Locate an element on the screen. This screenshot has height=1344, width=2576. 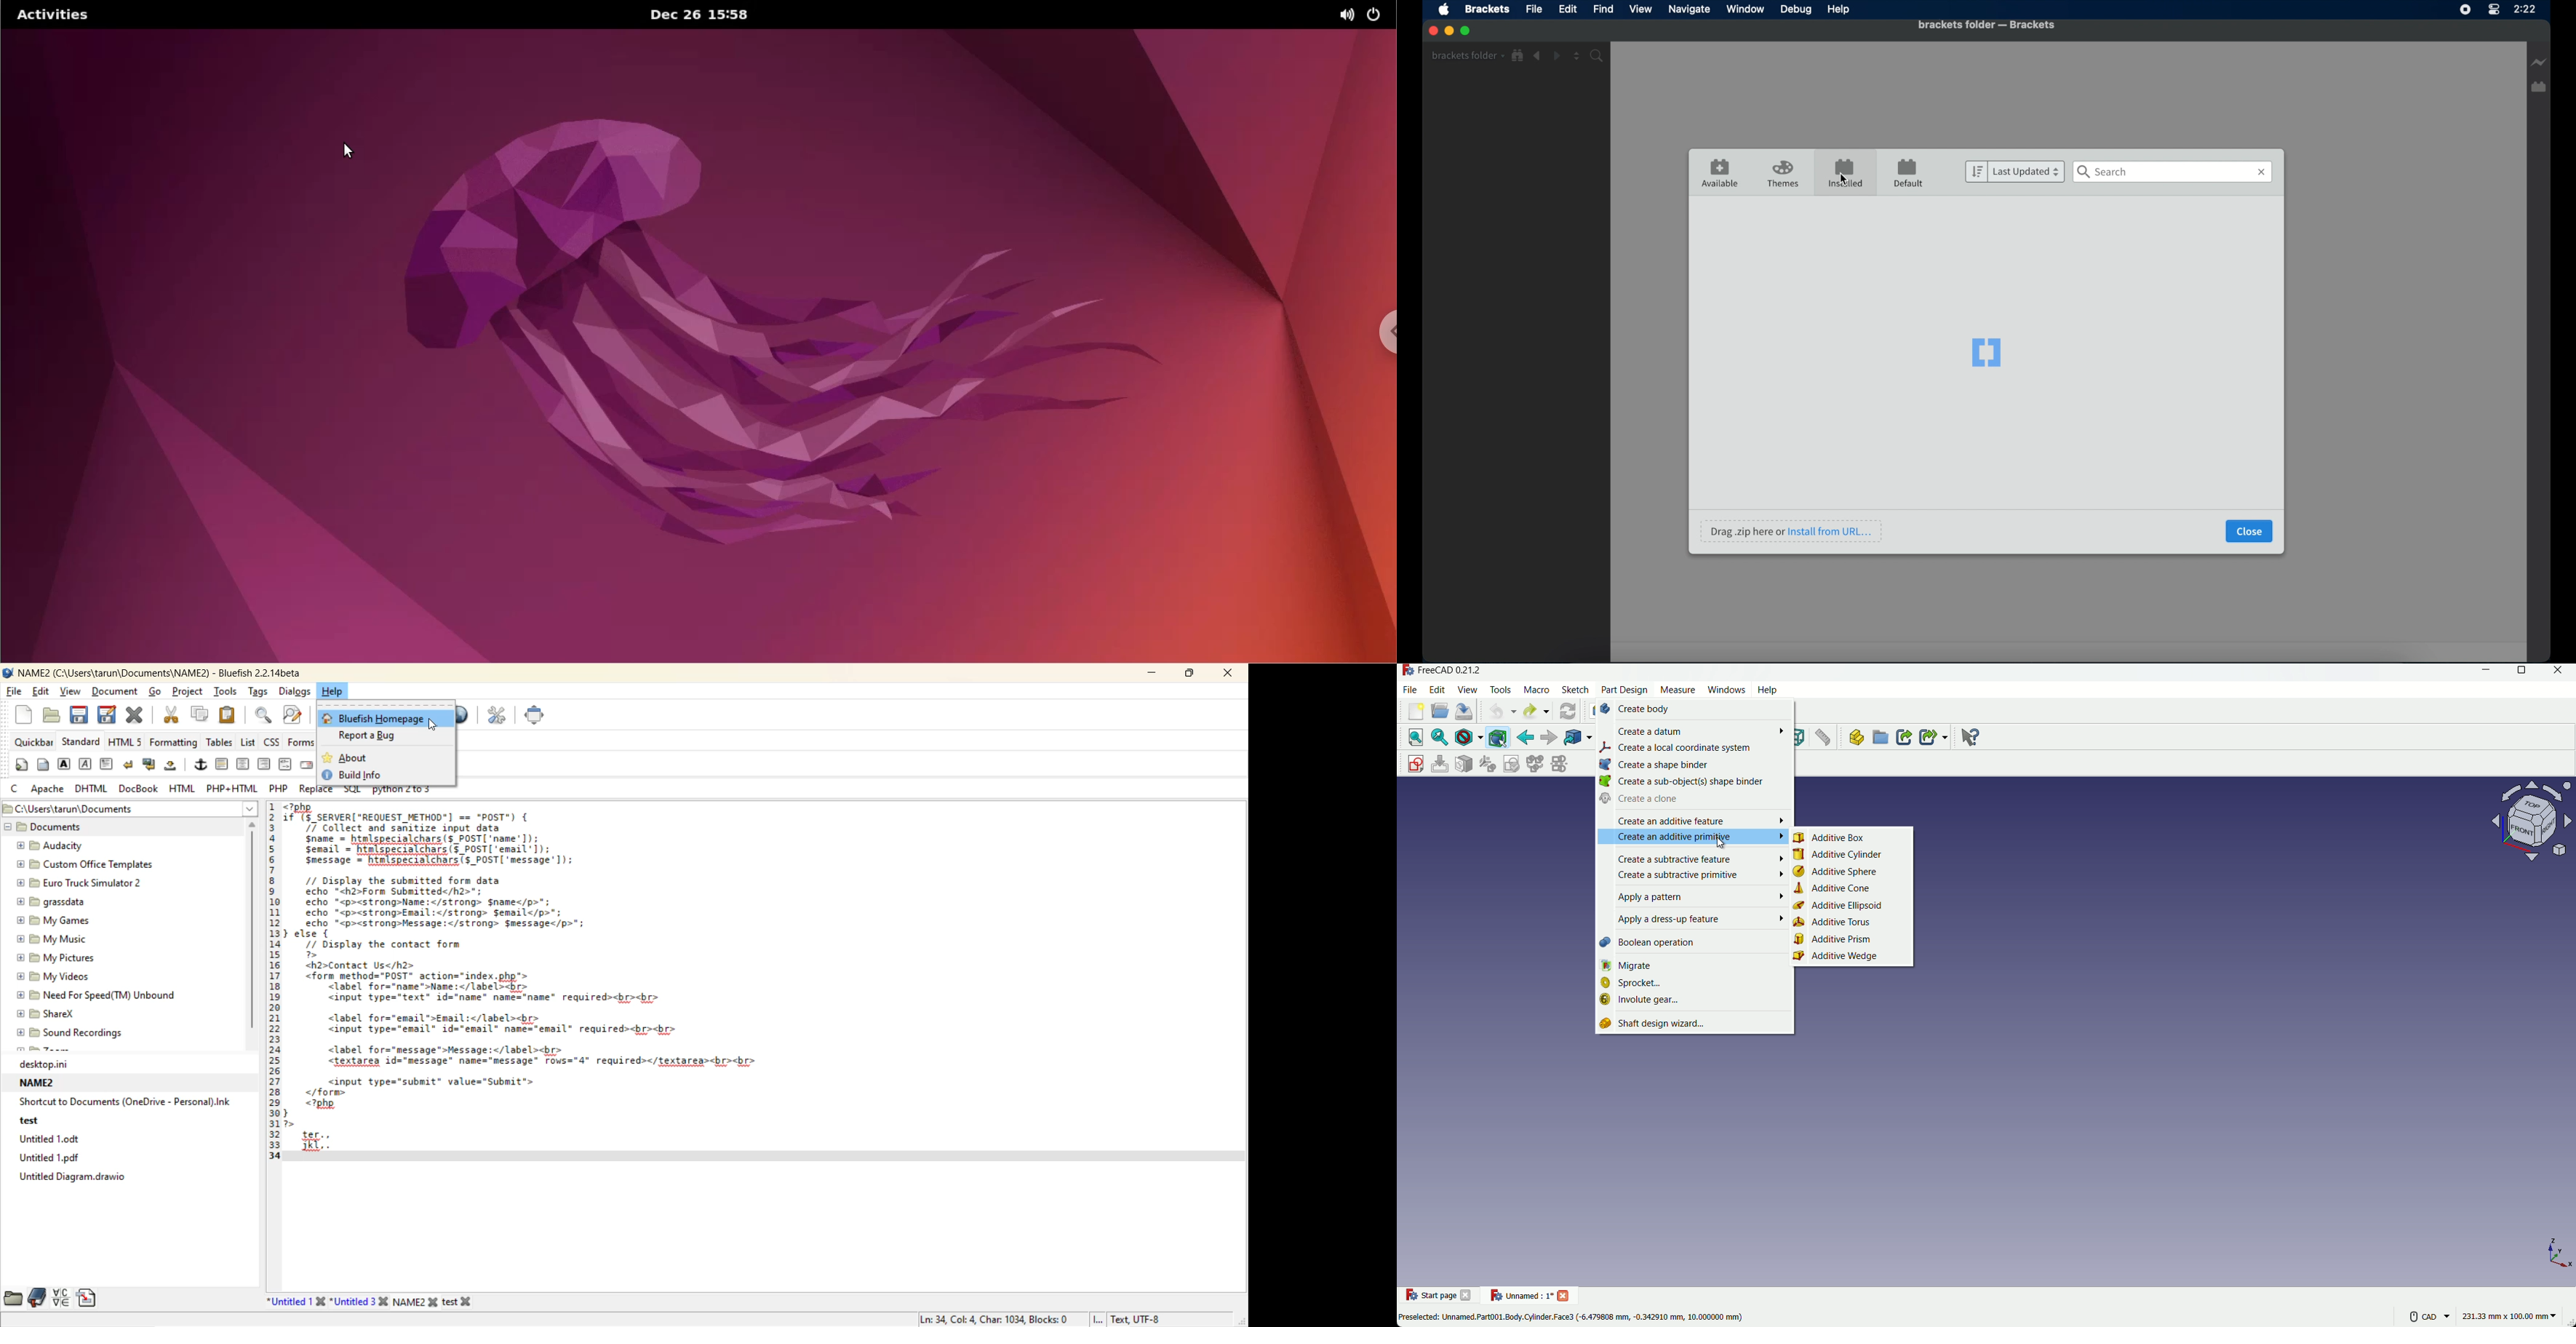
last updated is located at coordinates (2027, 172).